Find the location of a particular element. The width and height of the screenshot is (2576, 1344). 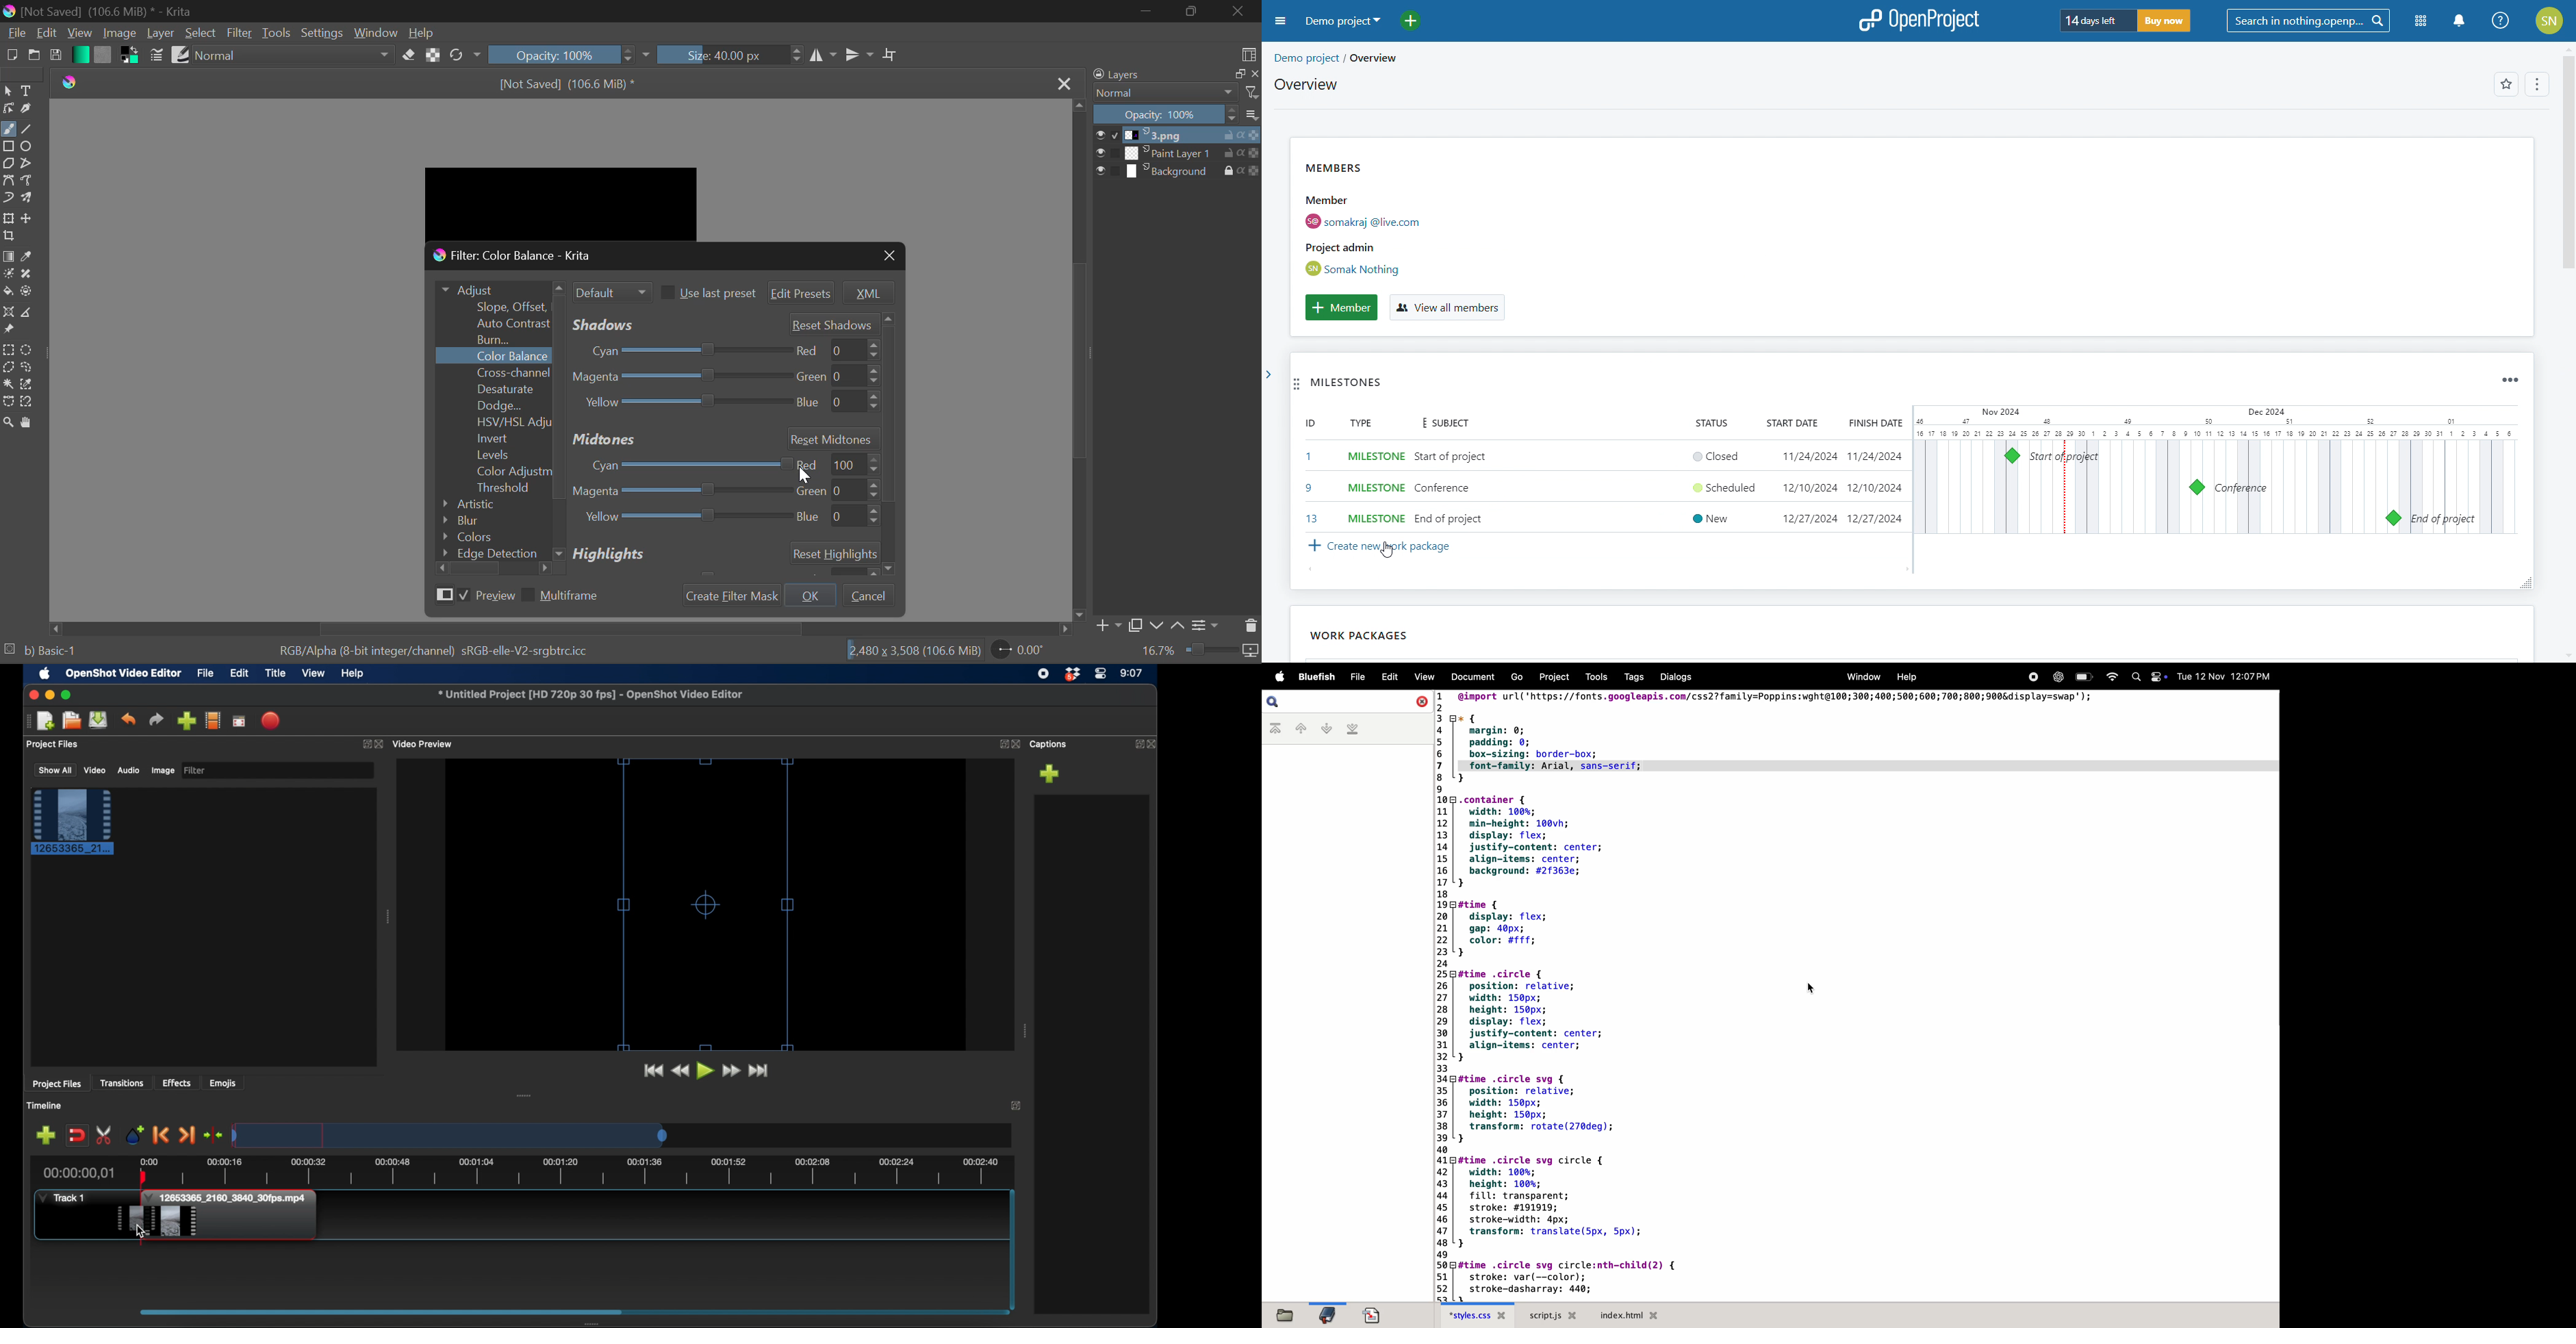

Cyan-Red Adjustment Slider is located at coordinates (679, 467).